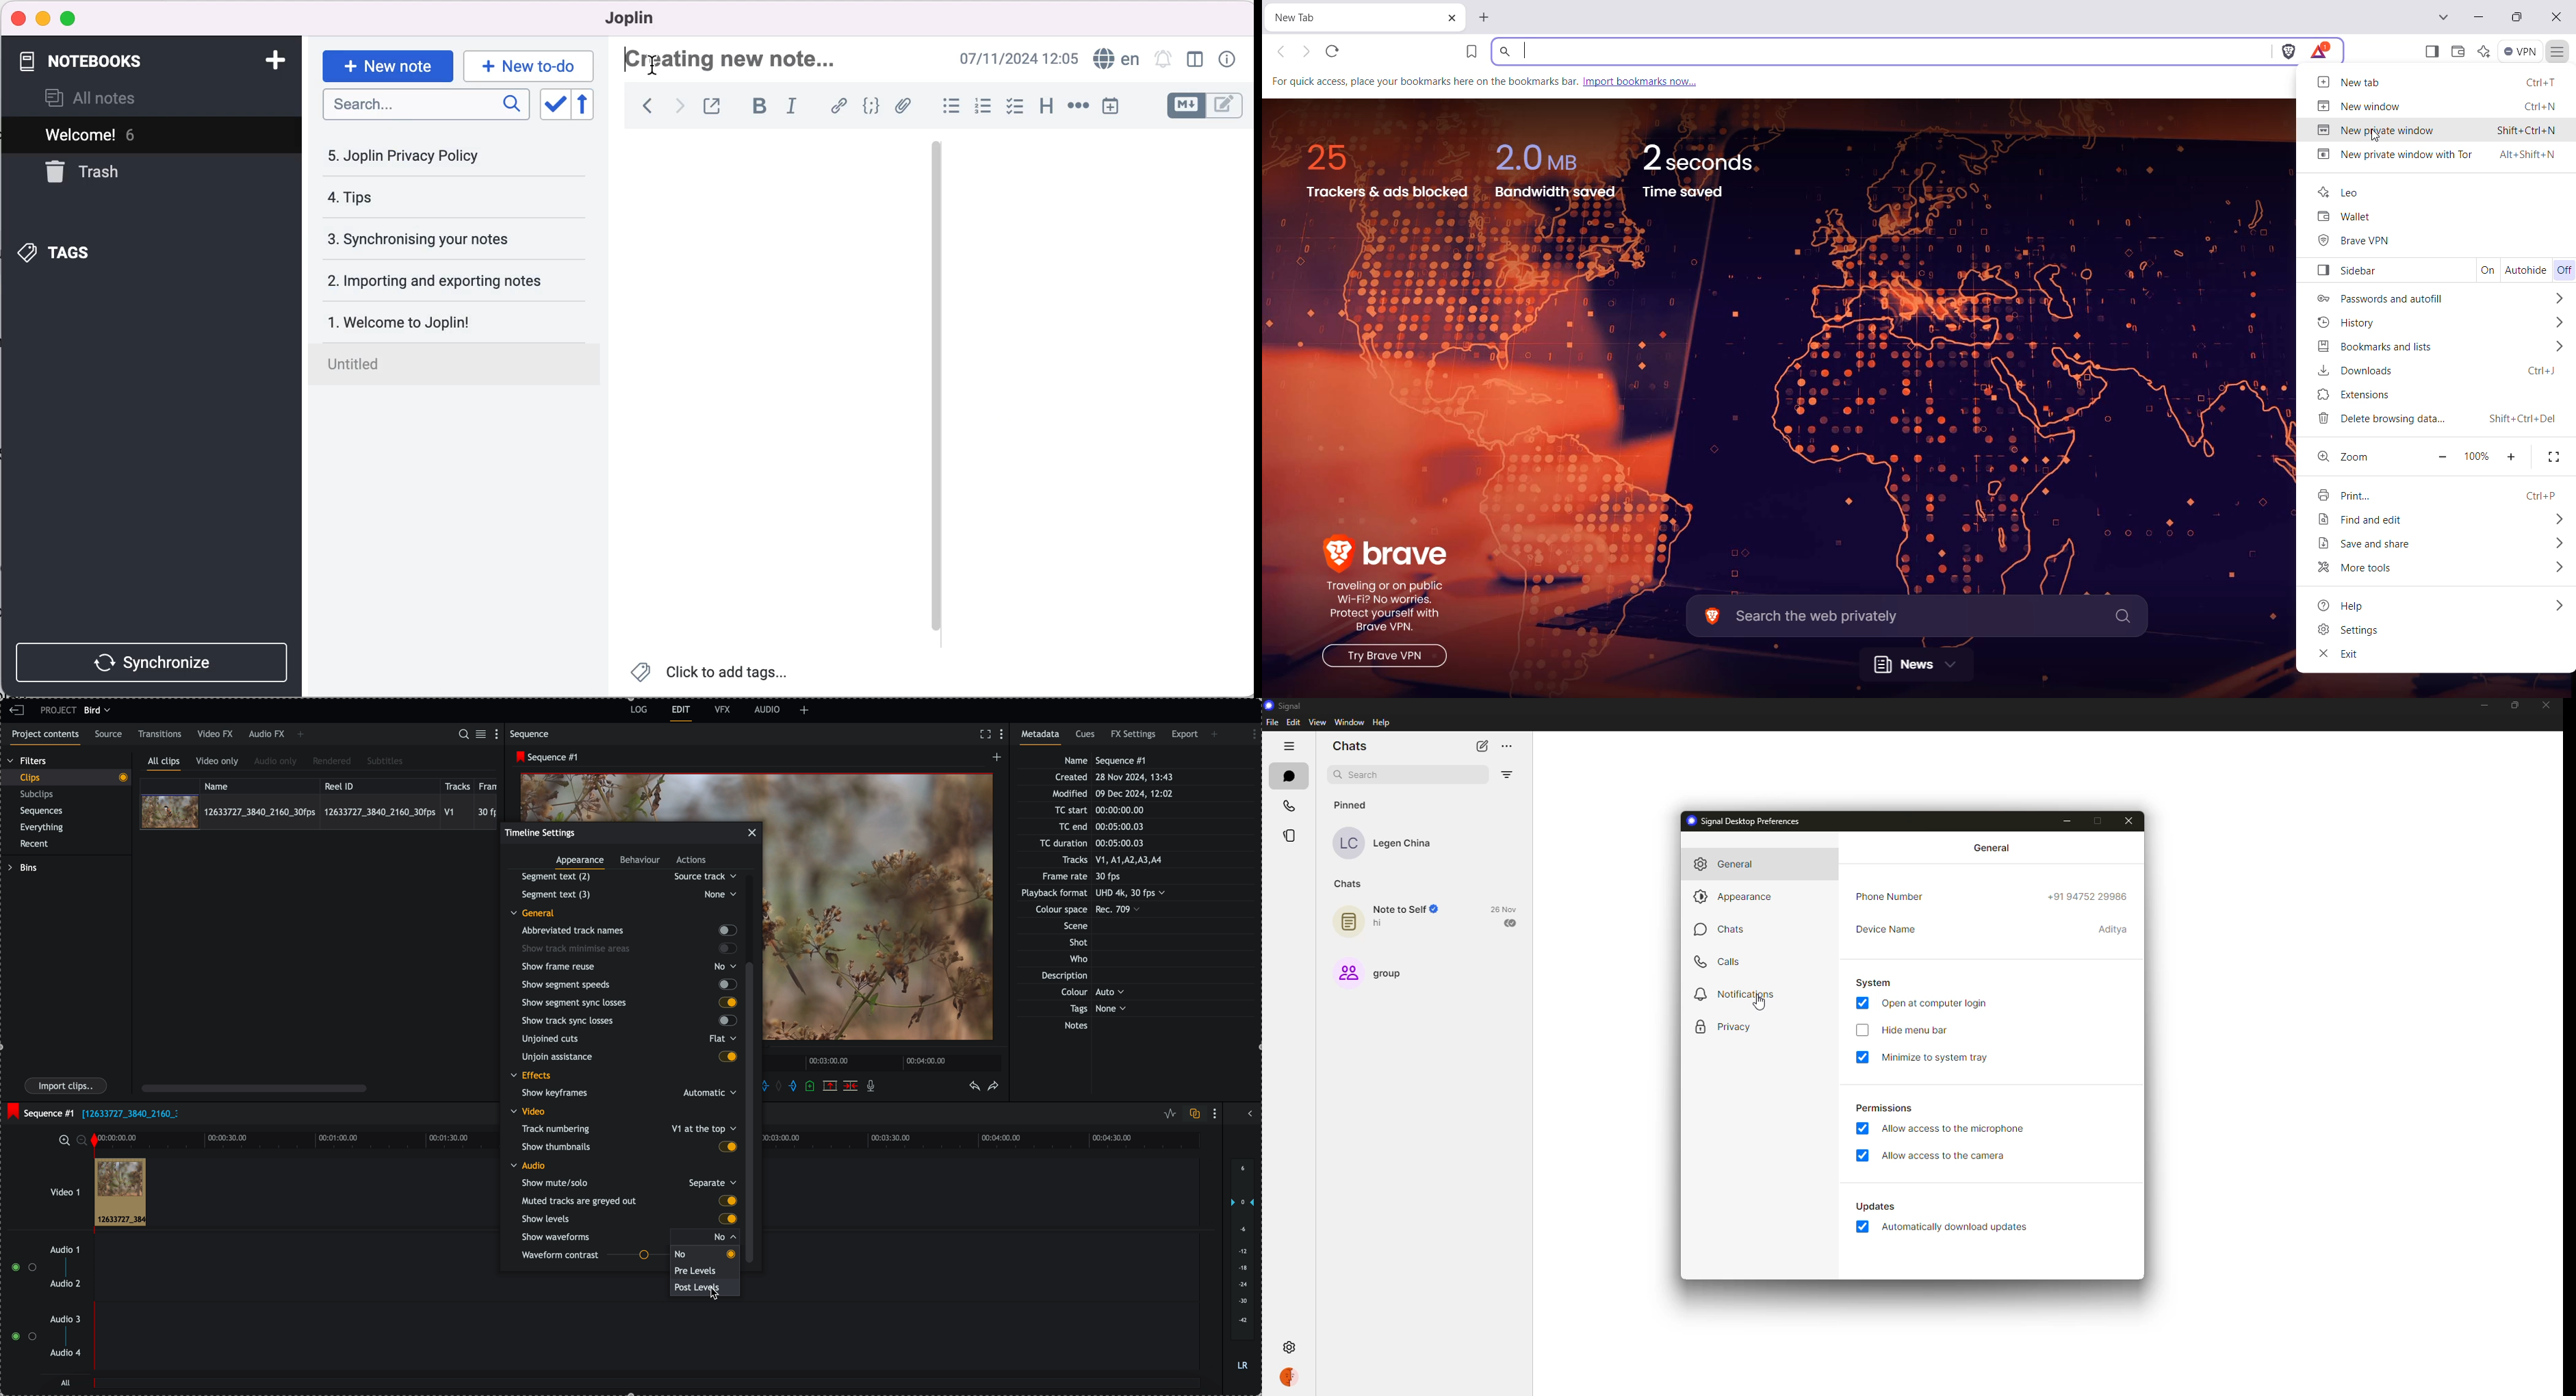  I want to click on Click to go forward, hold to see history, so click(1305, 52).